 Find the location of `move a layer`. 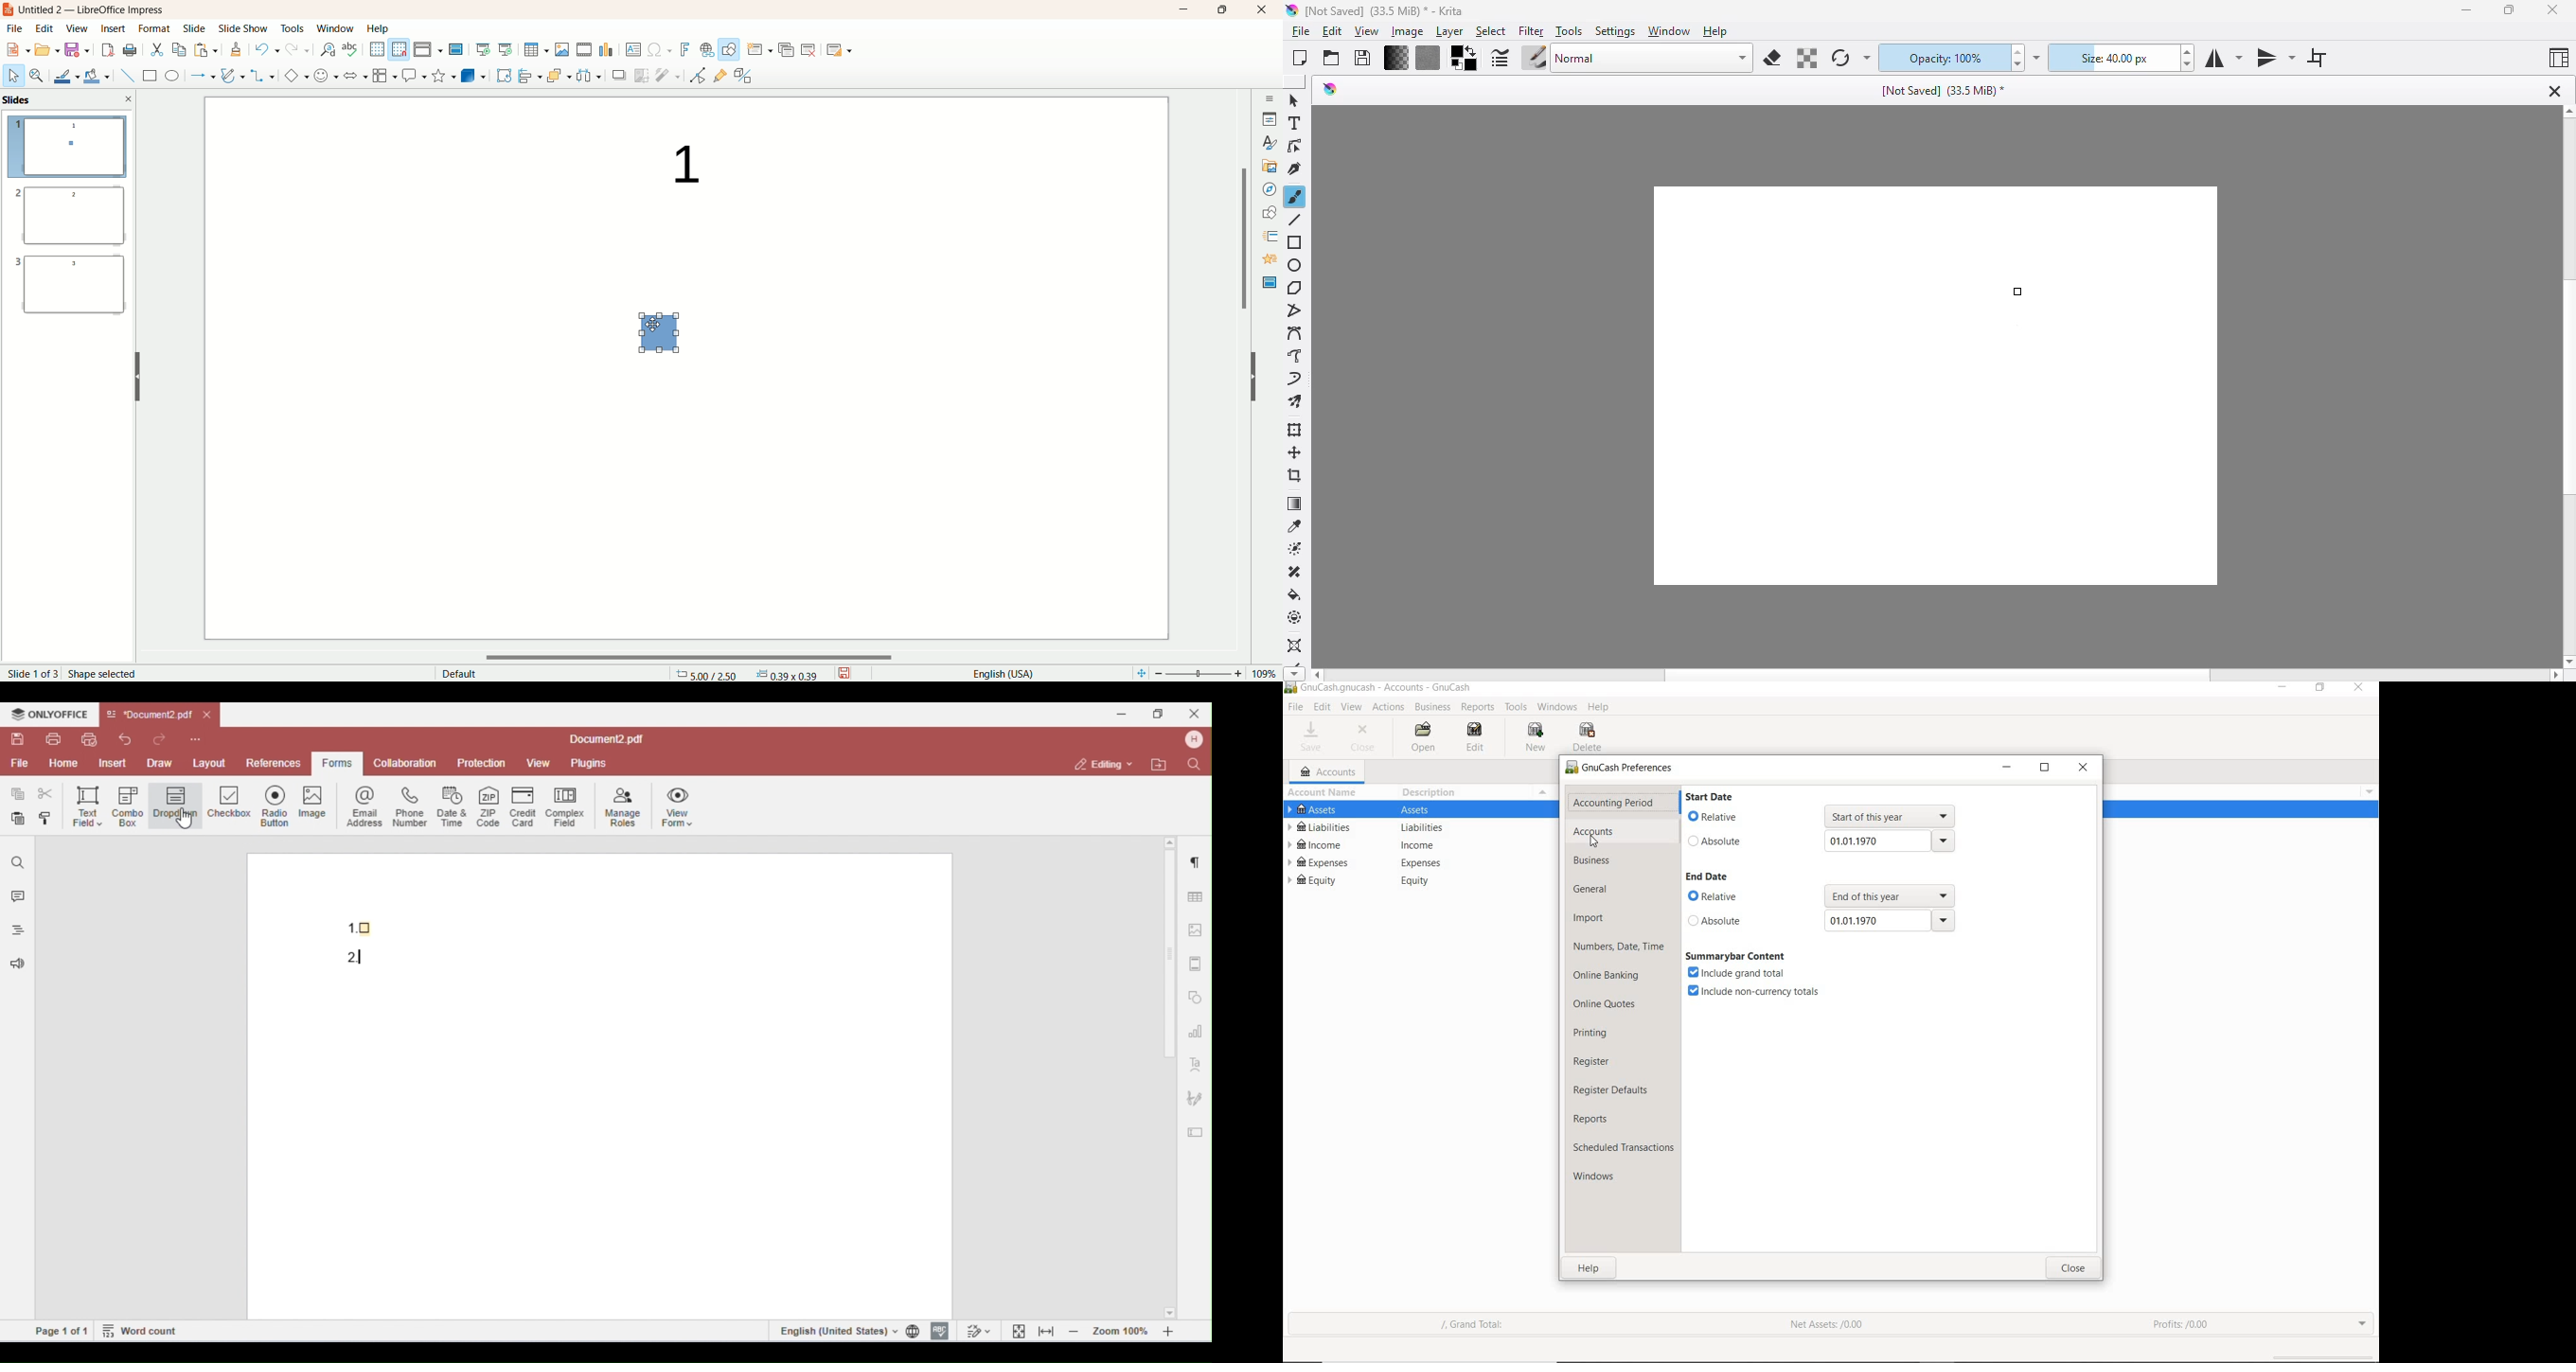

move a layer is located at coordinates (1295, 453).